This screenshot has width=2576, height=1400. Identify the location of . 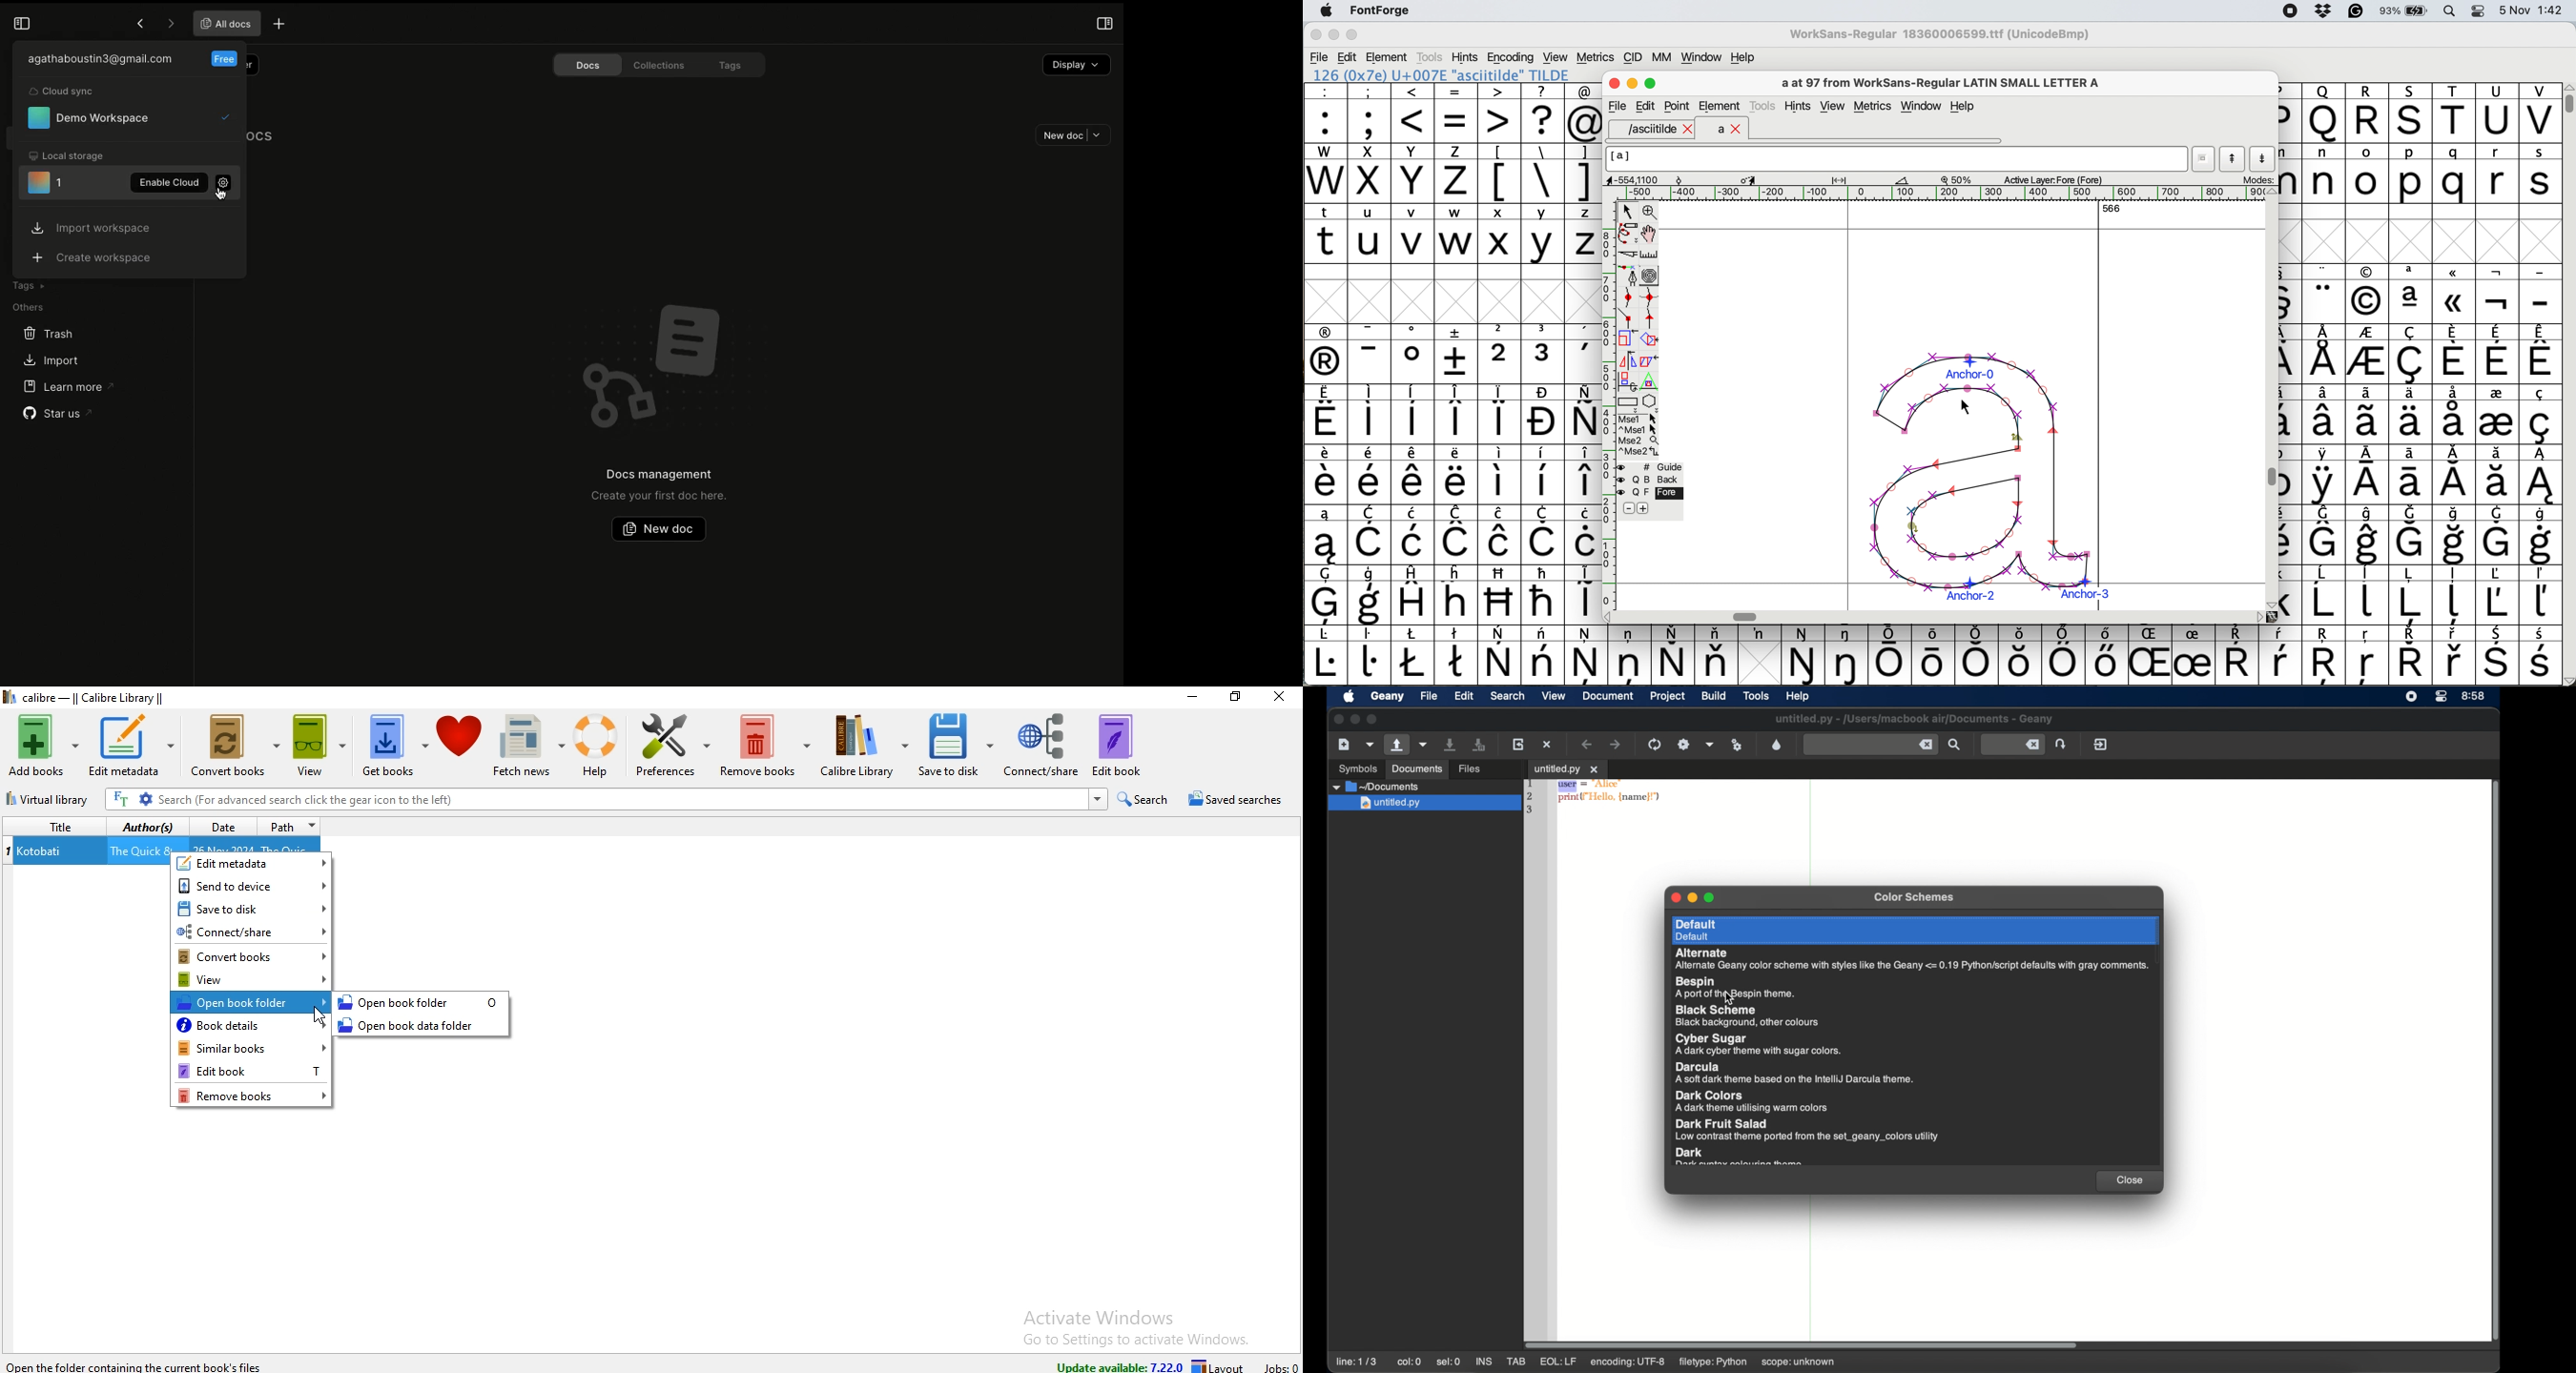
(2367, 294).